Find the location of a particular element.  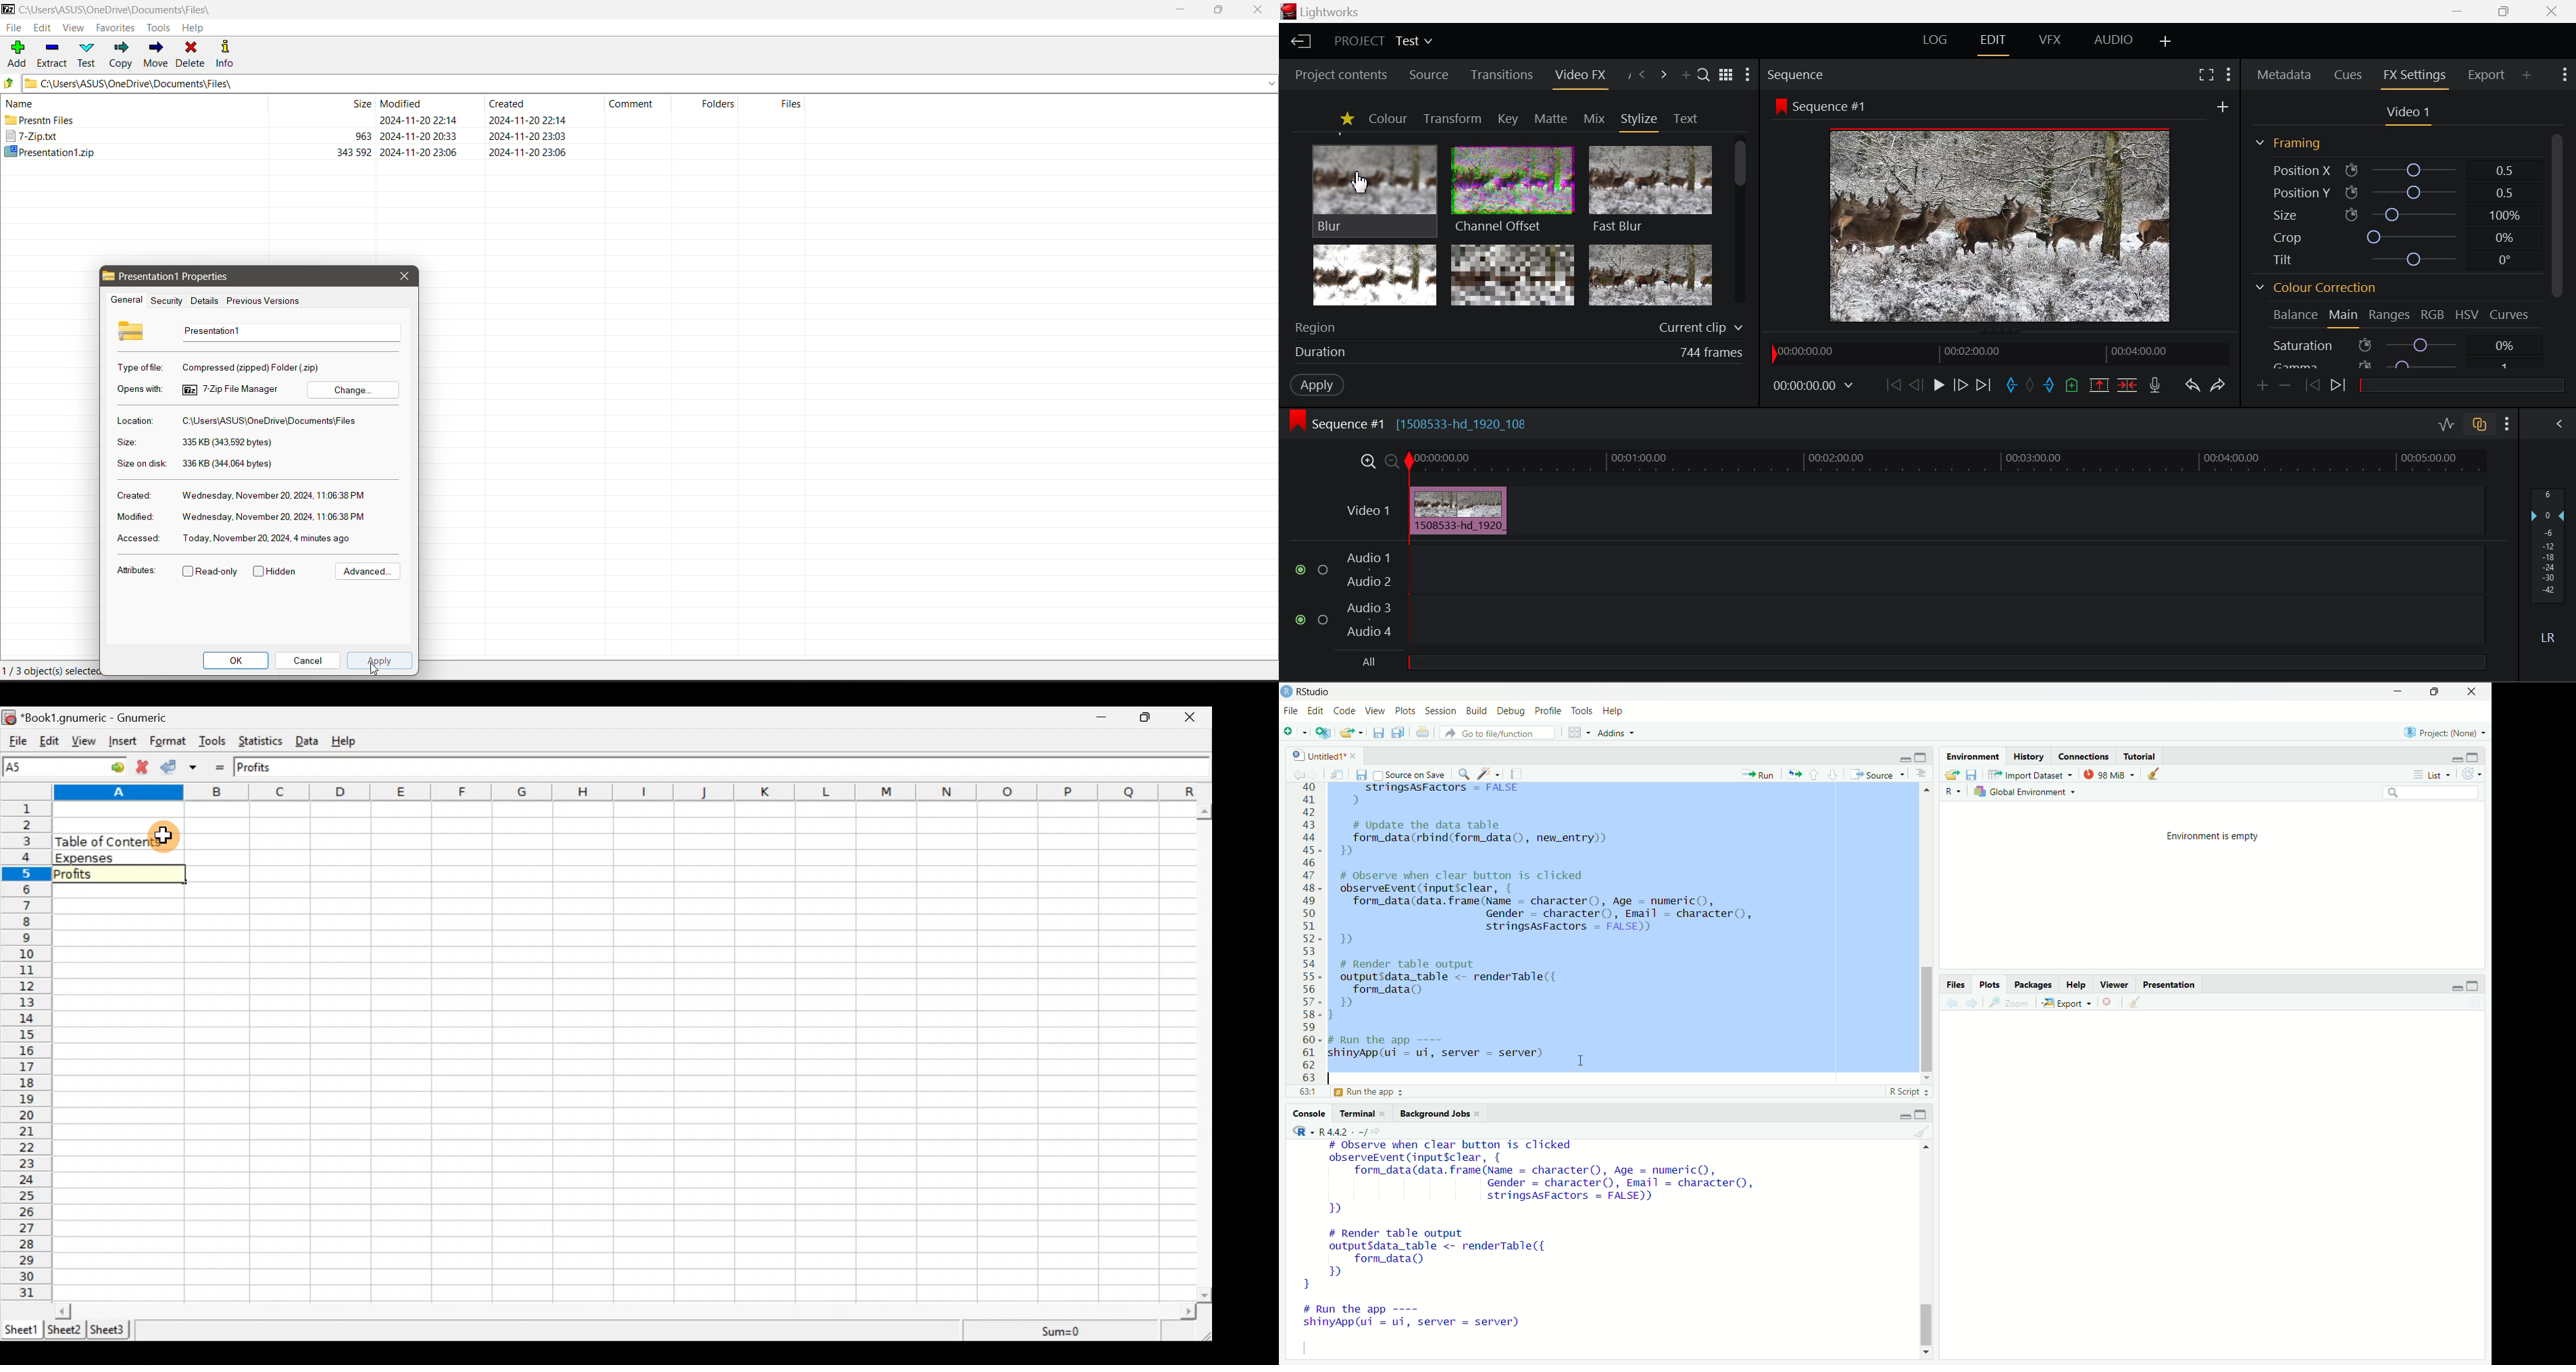

Default app changed is located at coordinates (231, 389).